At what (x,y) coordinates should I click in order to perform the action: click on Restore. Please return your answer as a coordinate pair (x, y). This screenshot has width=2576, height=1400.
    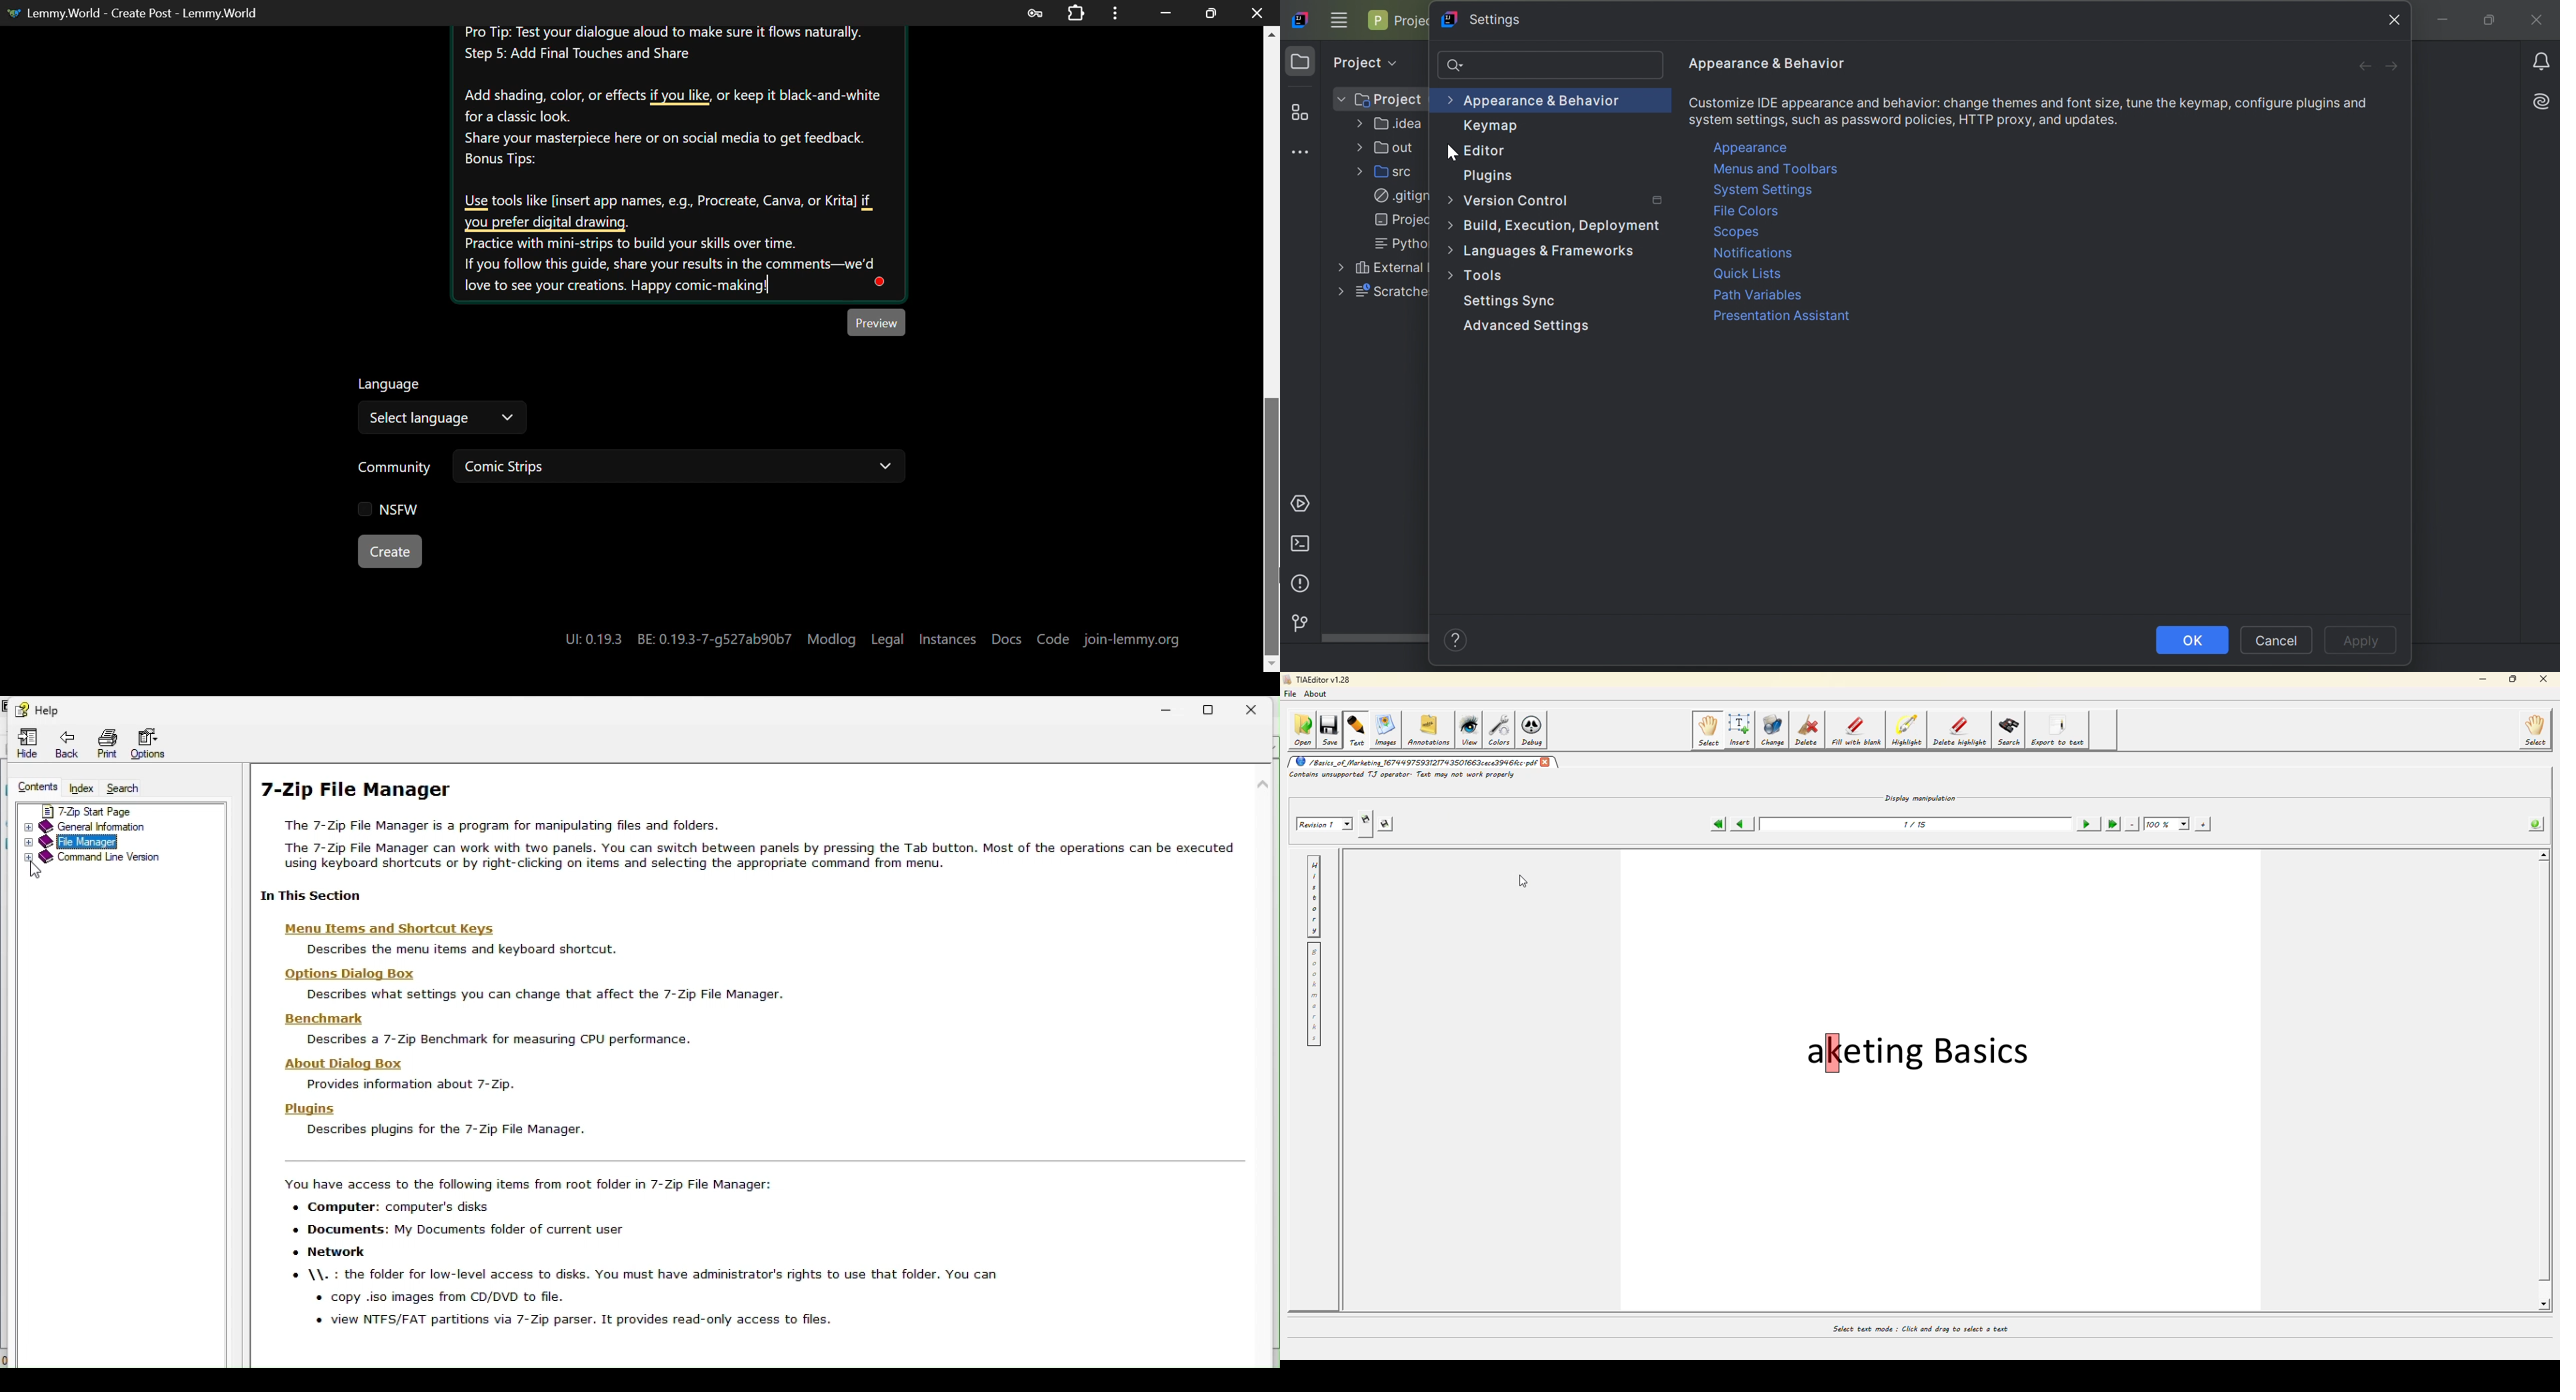
    Looking at the image, I should click on (1213, 706).